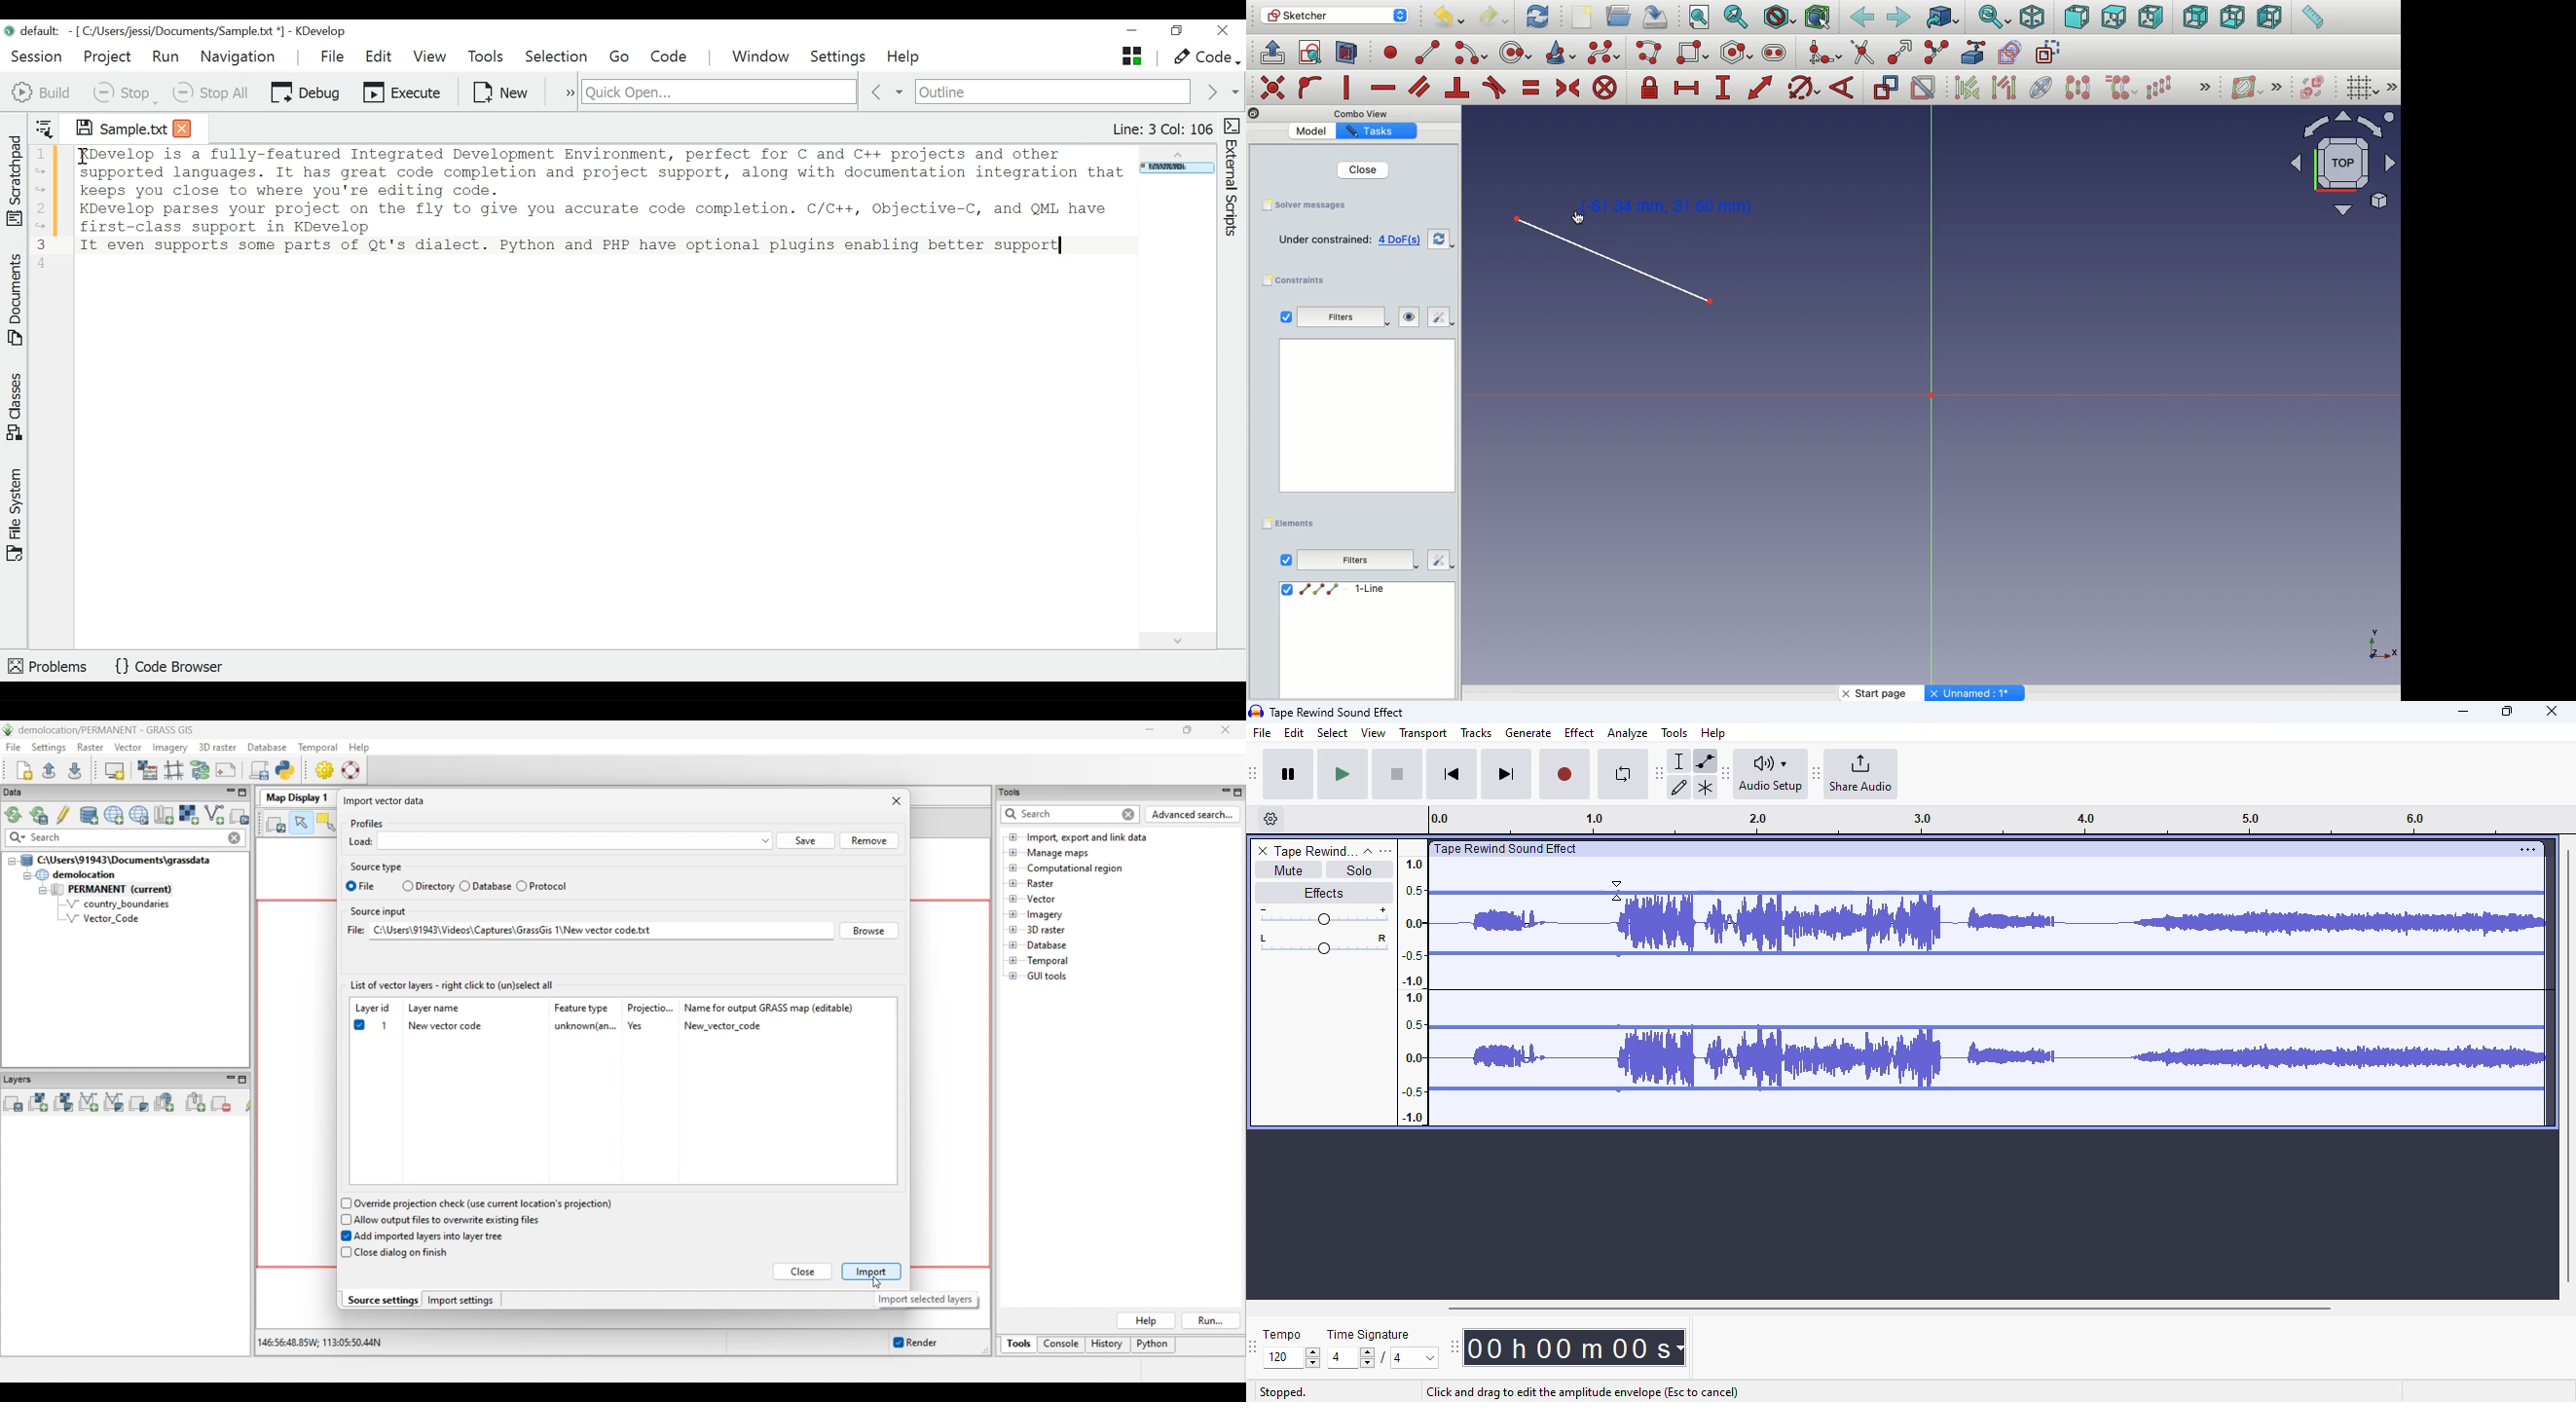 Image resolution: width=2576 pixels, height=1428 pixels. Describe the element at coordinates (1584, 17) in the screenshot. I see `New` at that location.